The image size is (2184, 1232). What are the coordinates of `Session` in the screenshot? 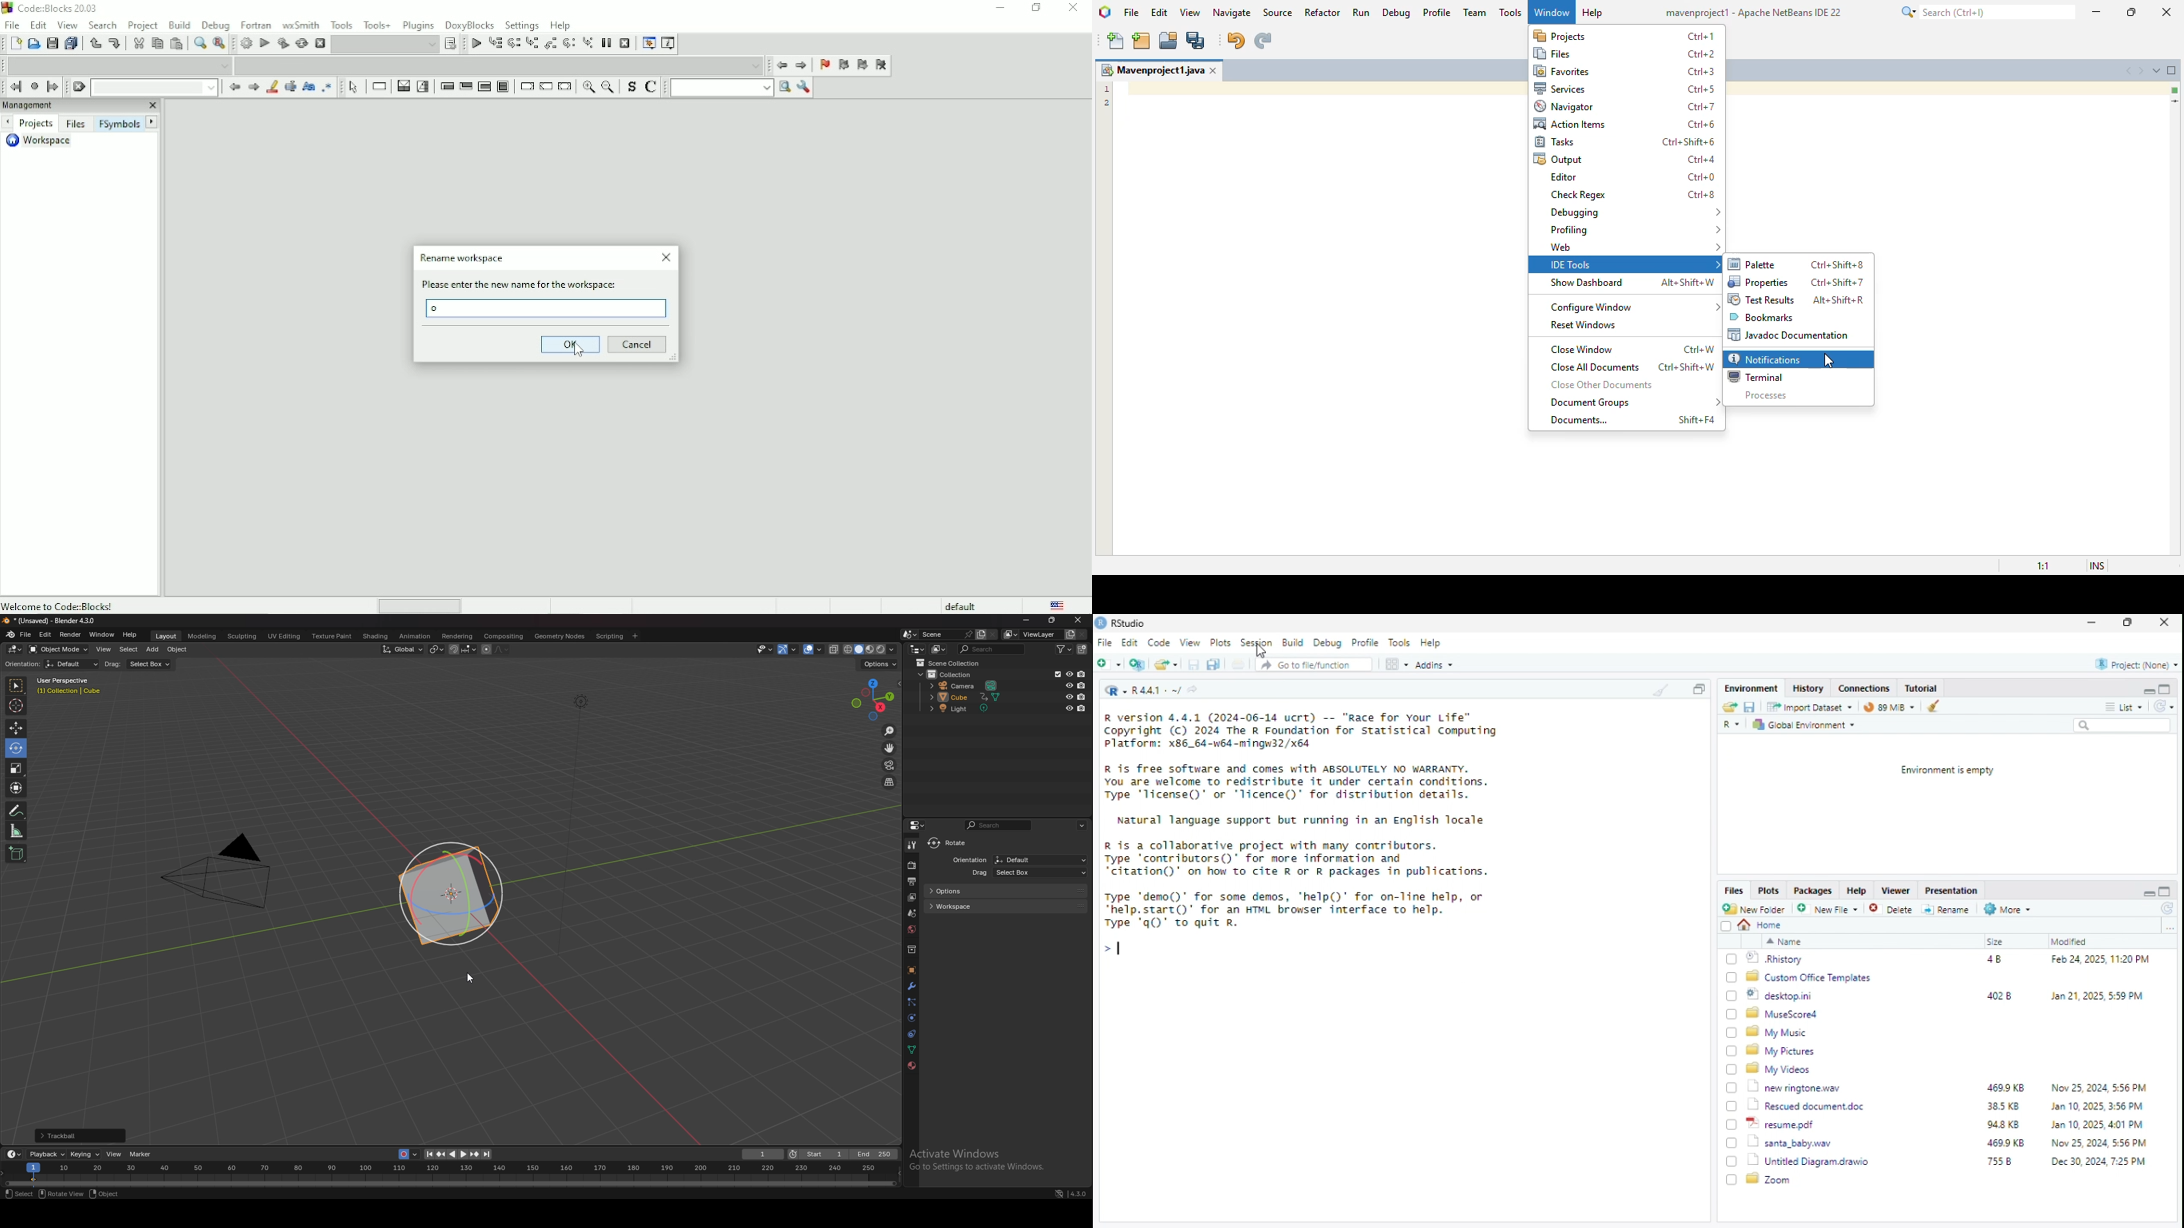 It's located at (1257, 642).